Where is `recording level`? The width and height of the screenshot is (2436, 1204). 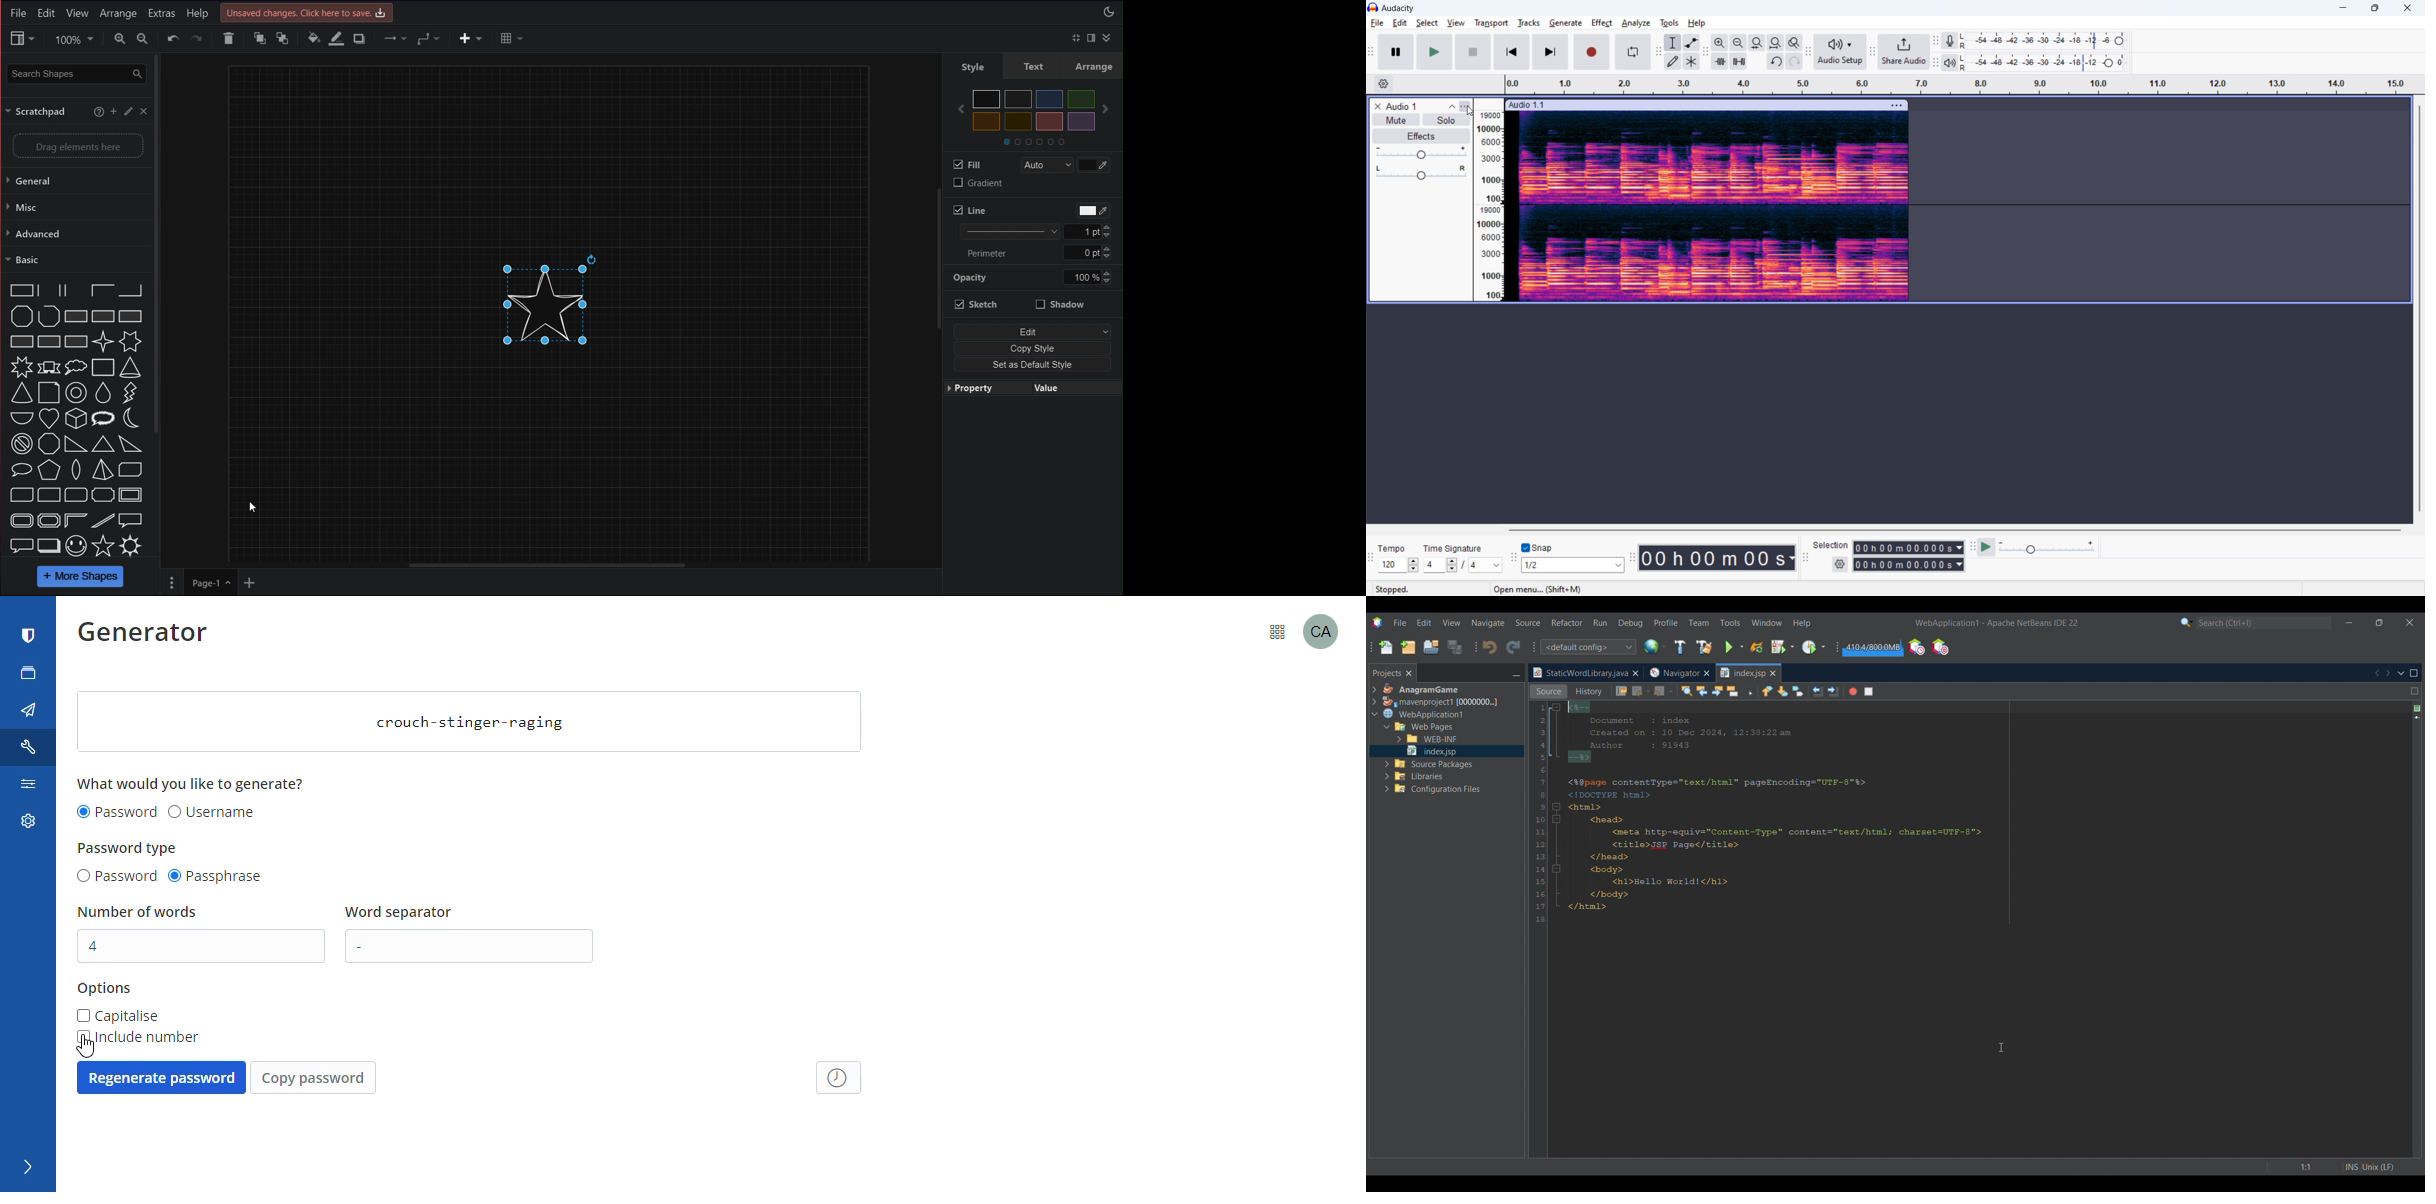
recording level is located at coordinates (2046, 41).